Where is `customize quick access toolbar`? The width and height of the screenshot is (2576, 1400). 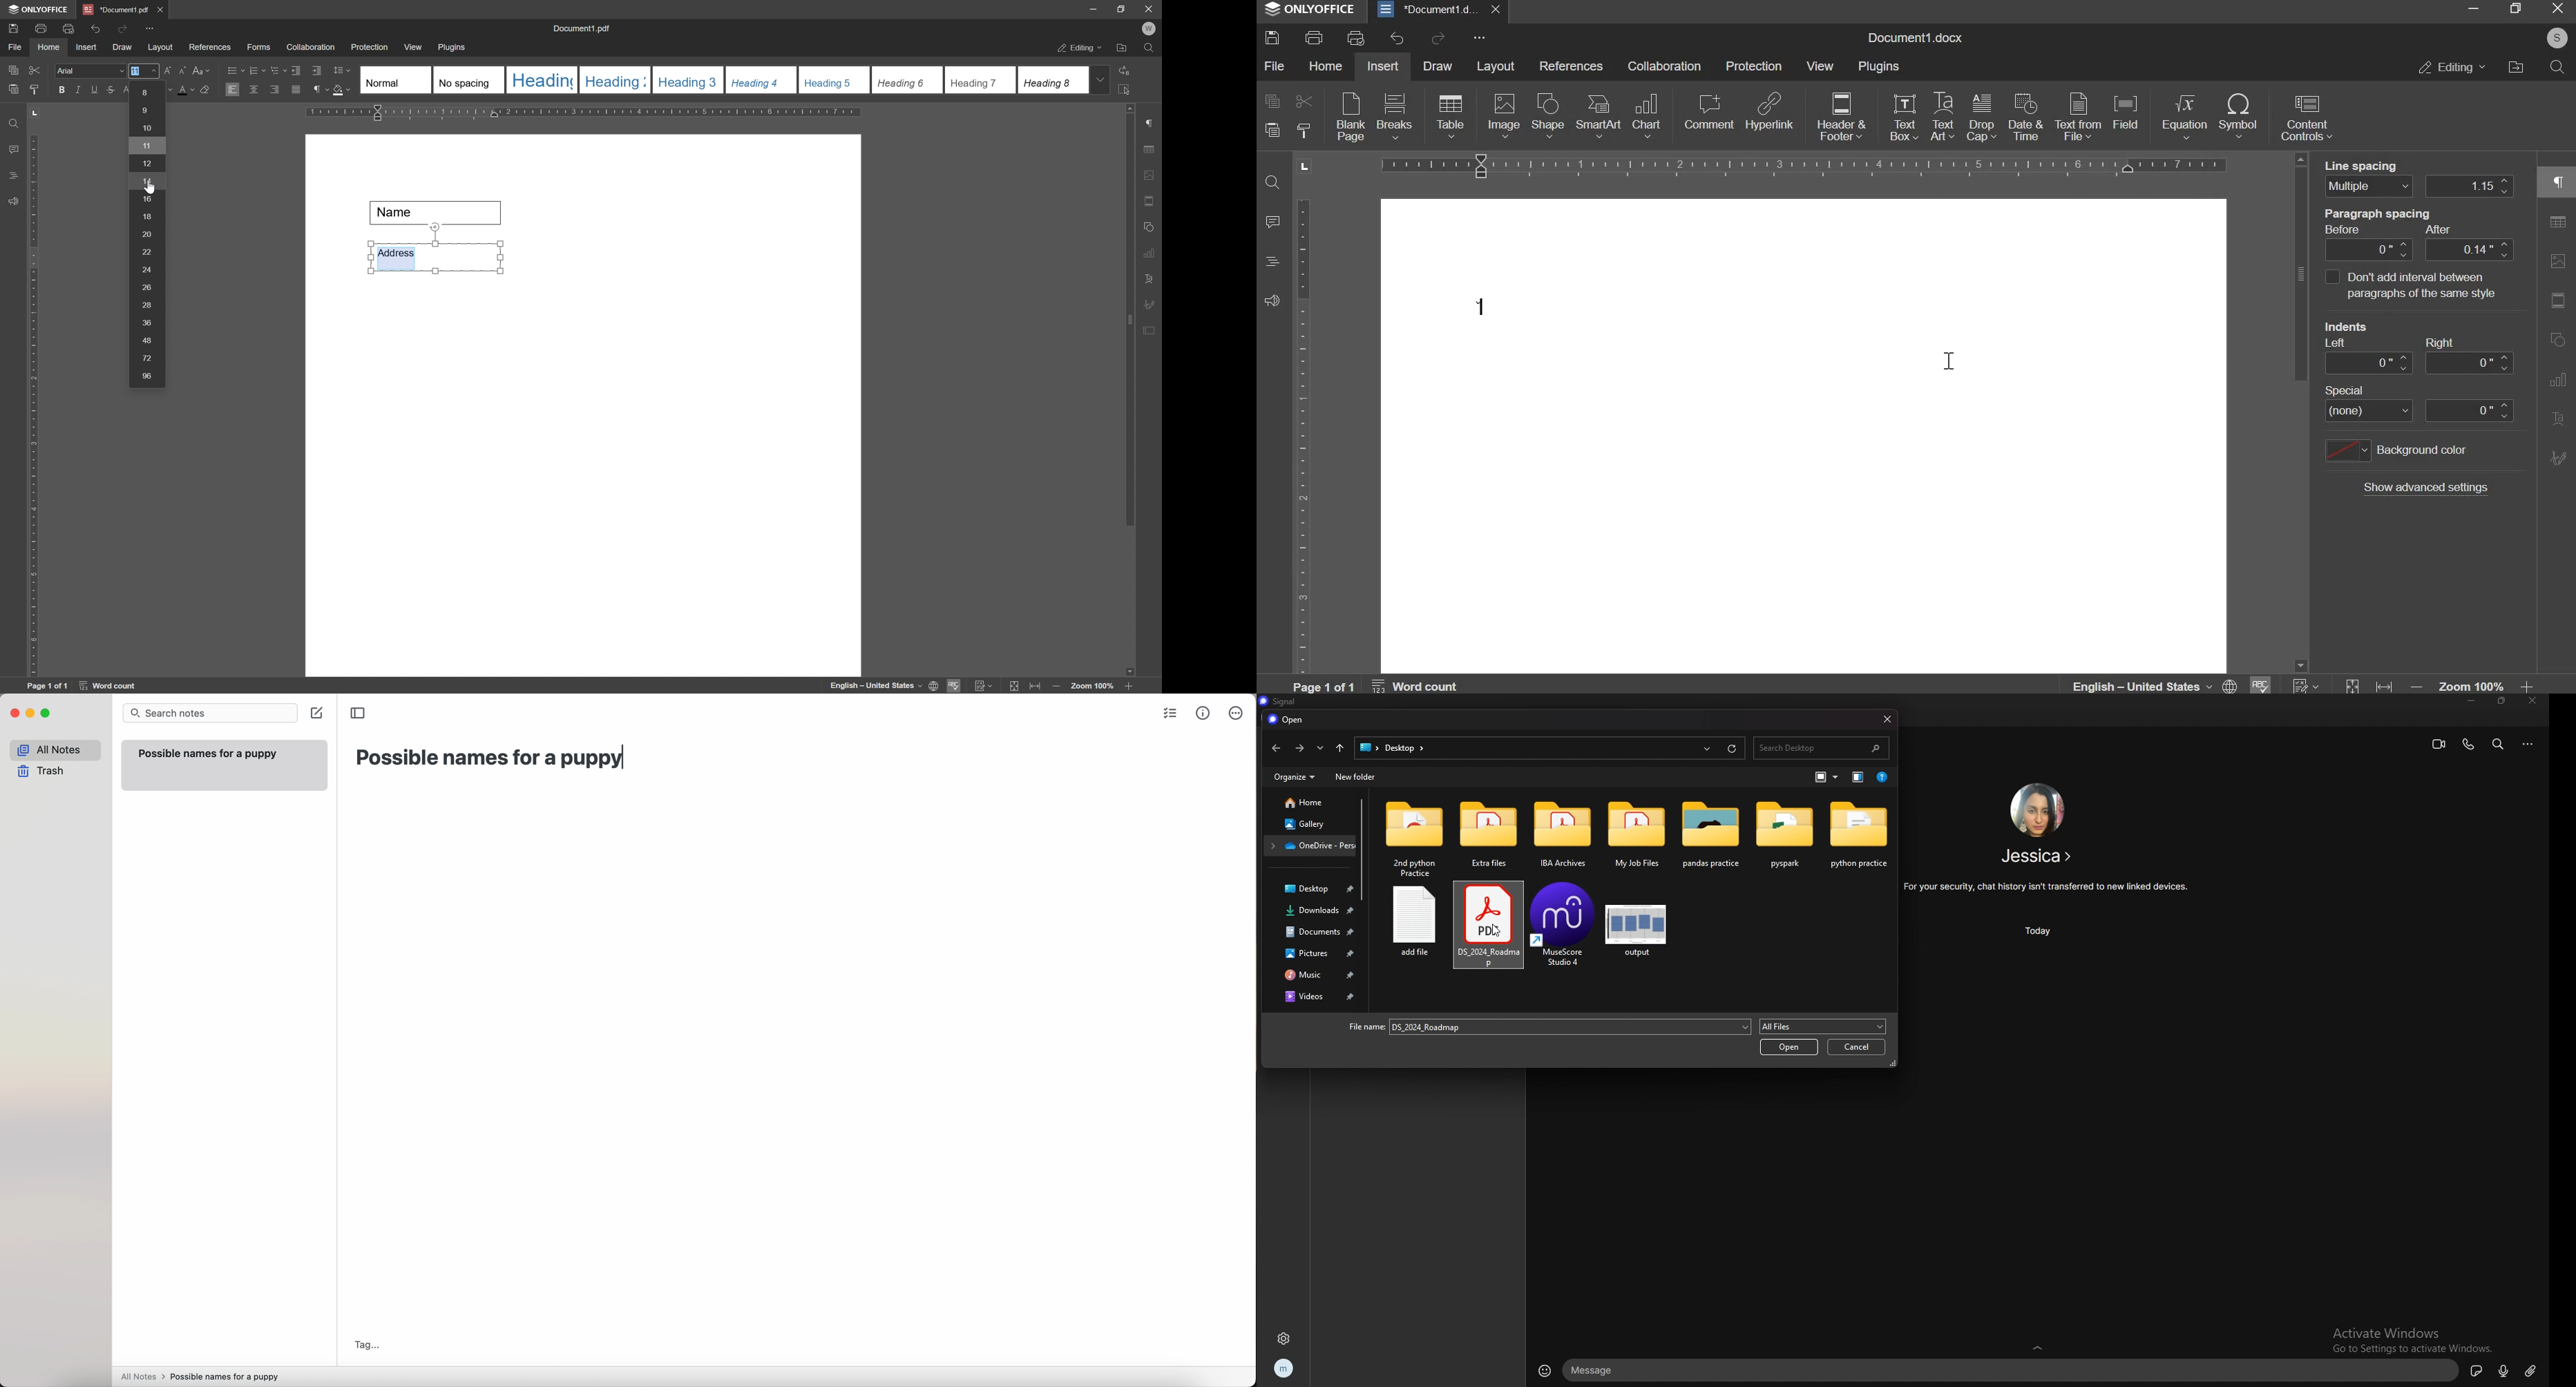
customize quick access toolbar is located at coordinates (151, 28).